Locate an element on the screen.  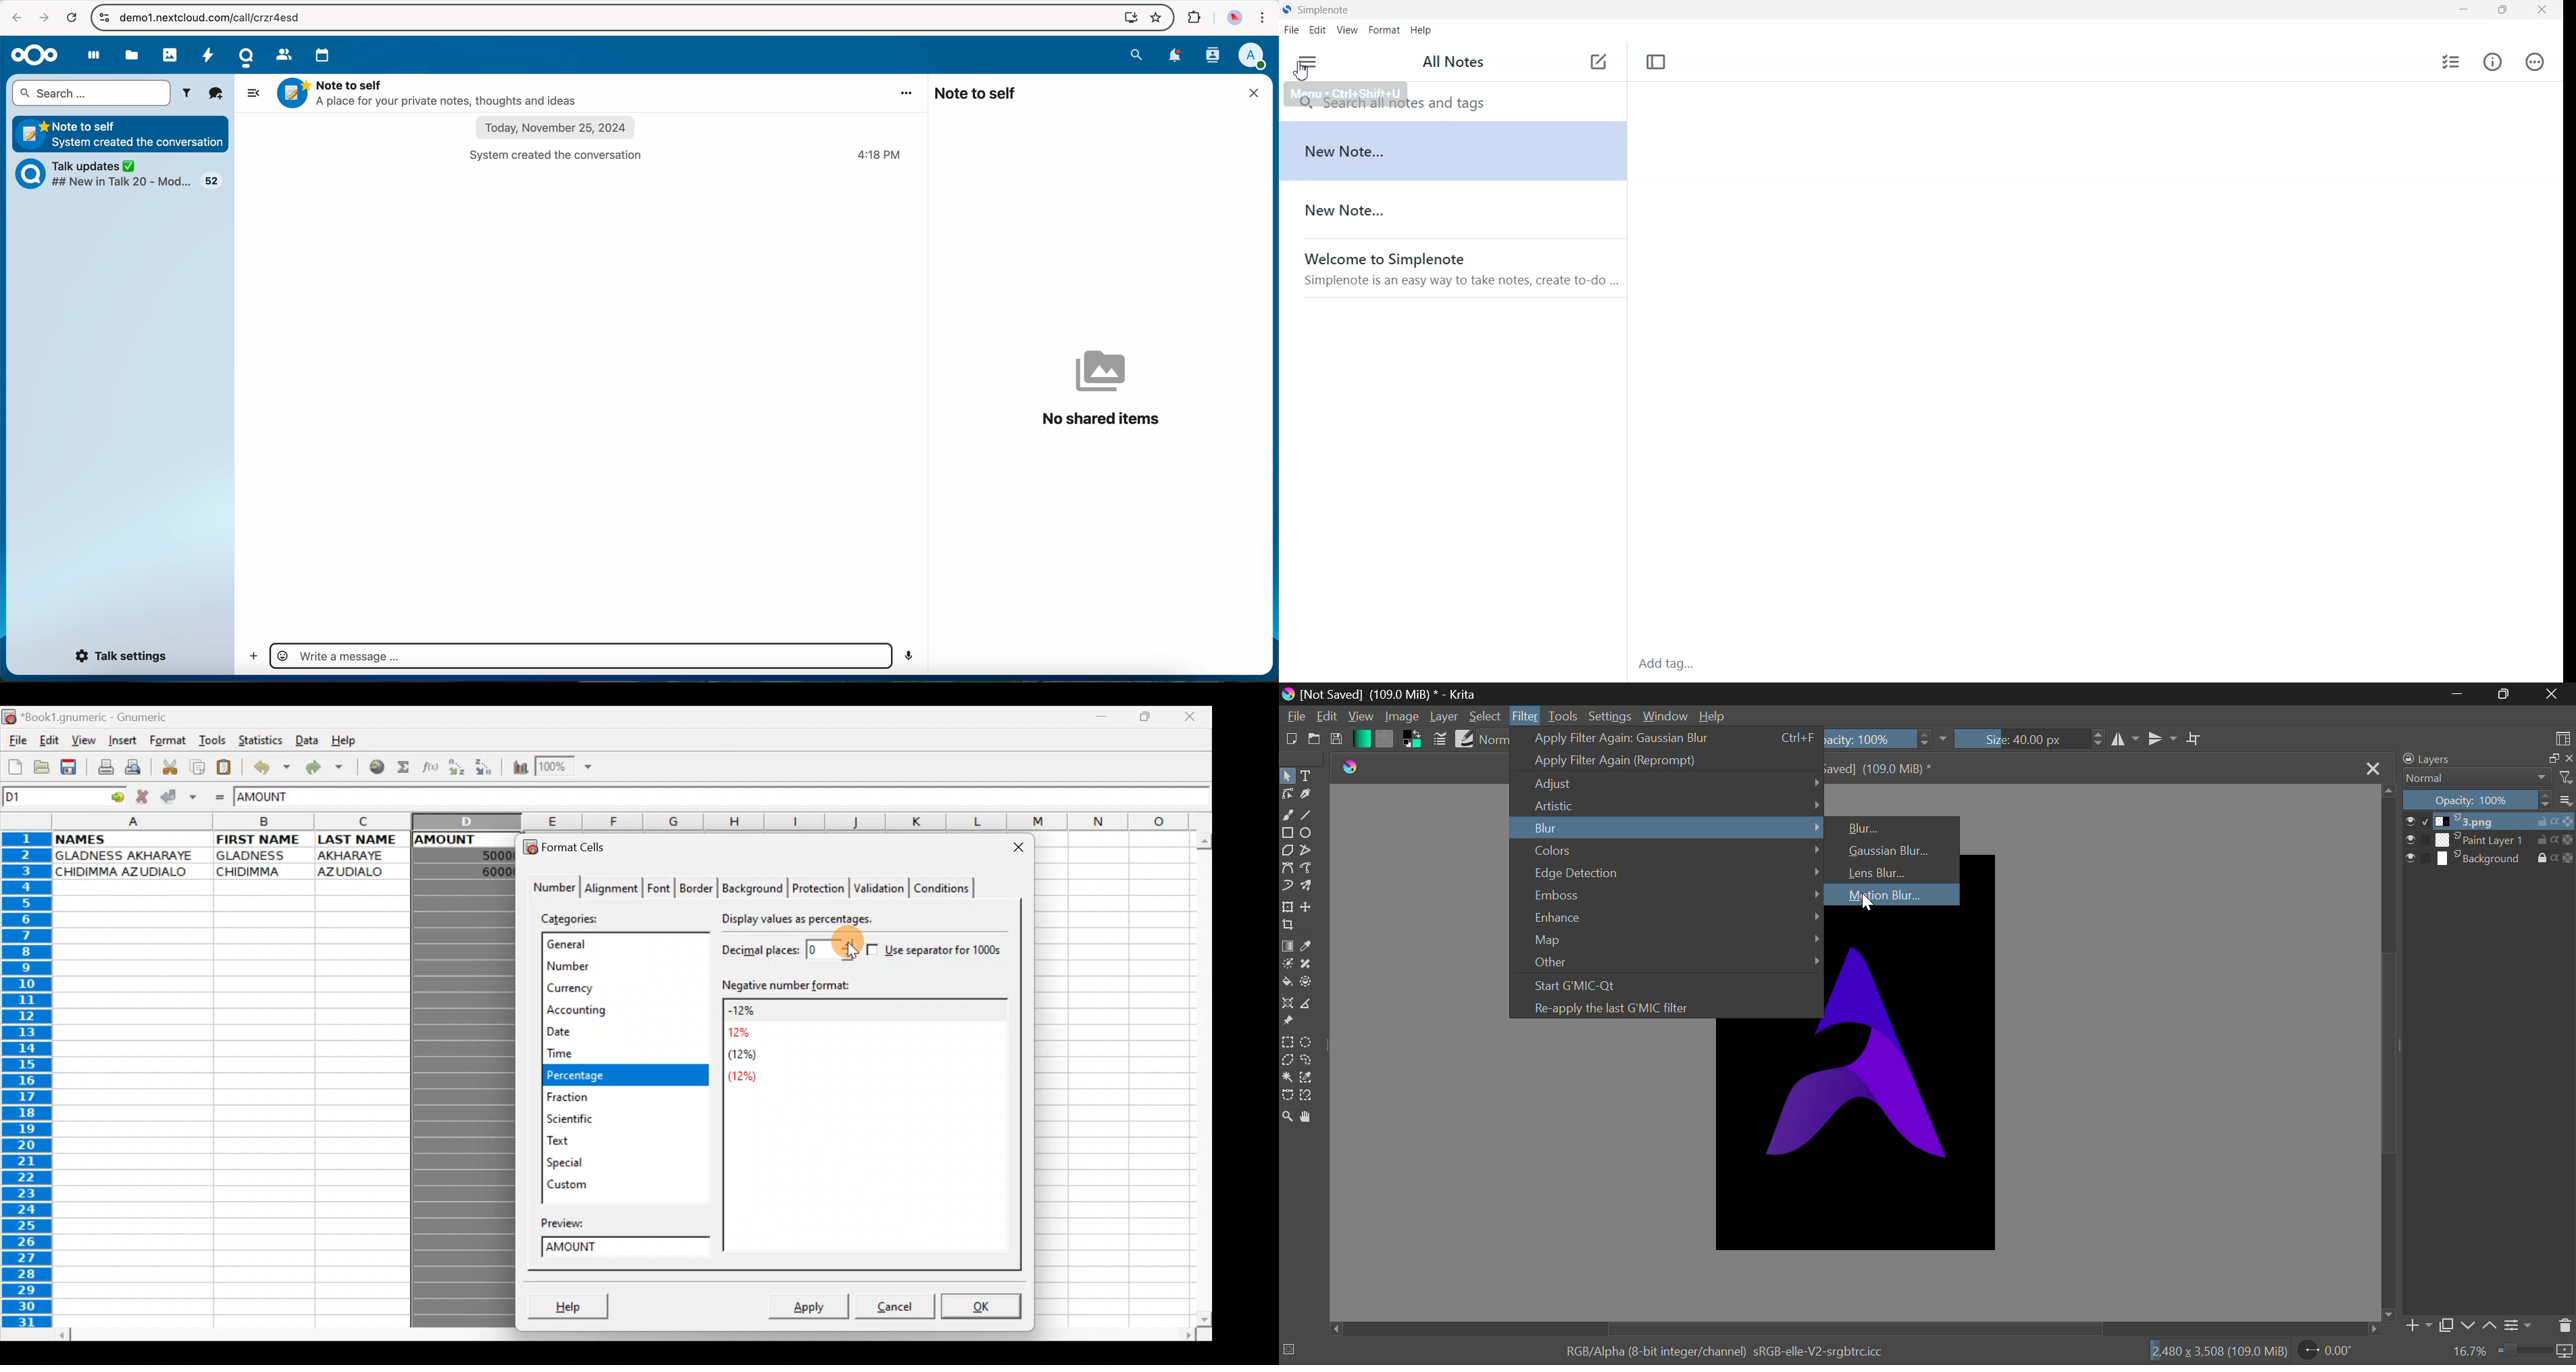
dashboard is located at coordinates (89, 58).